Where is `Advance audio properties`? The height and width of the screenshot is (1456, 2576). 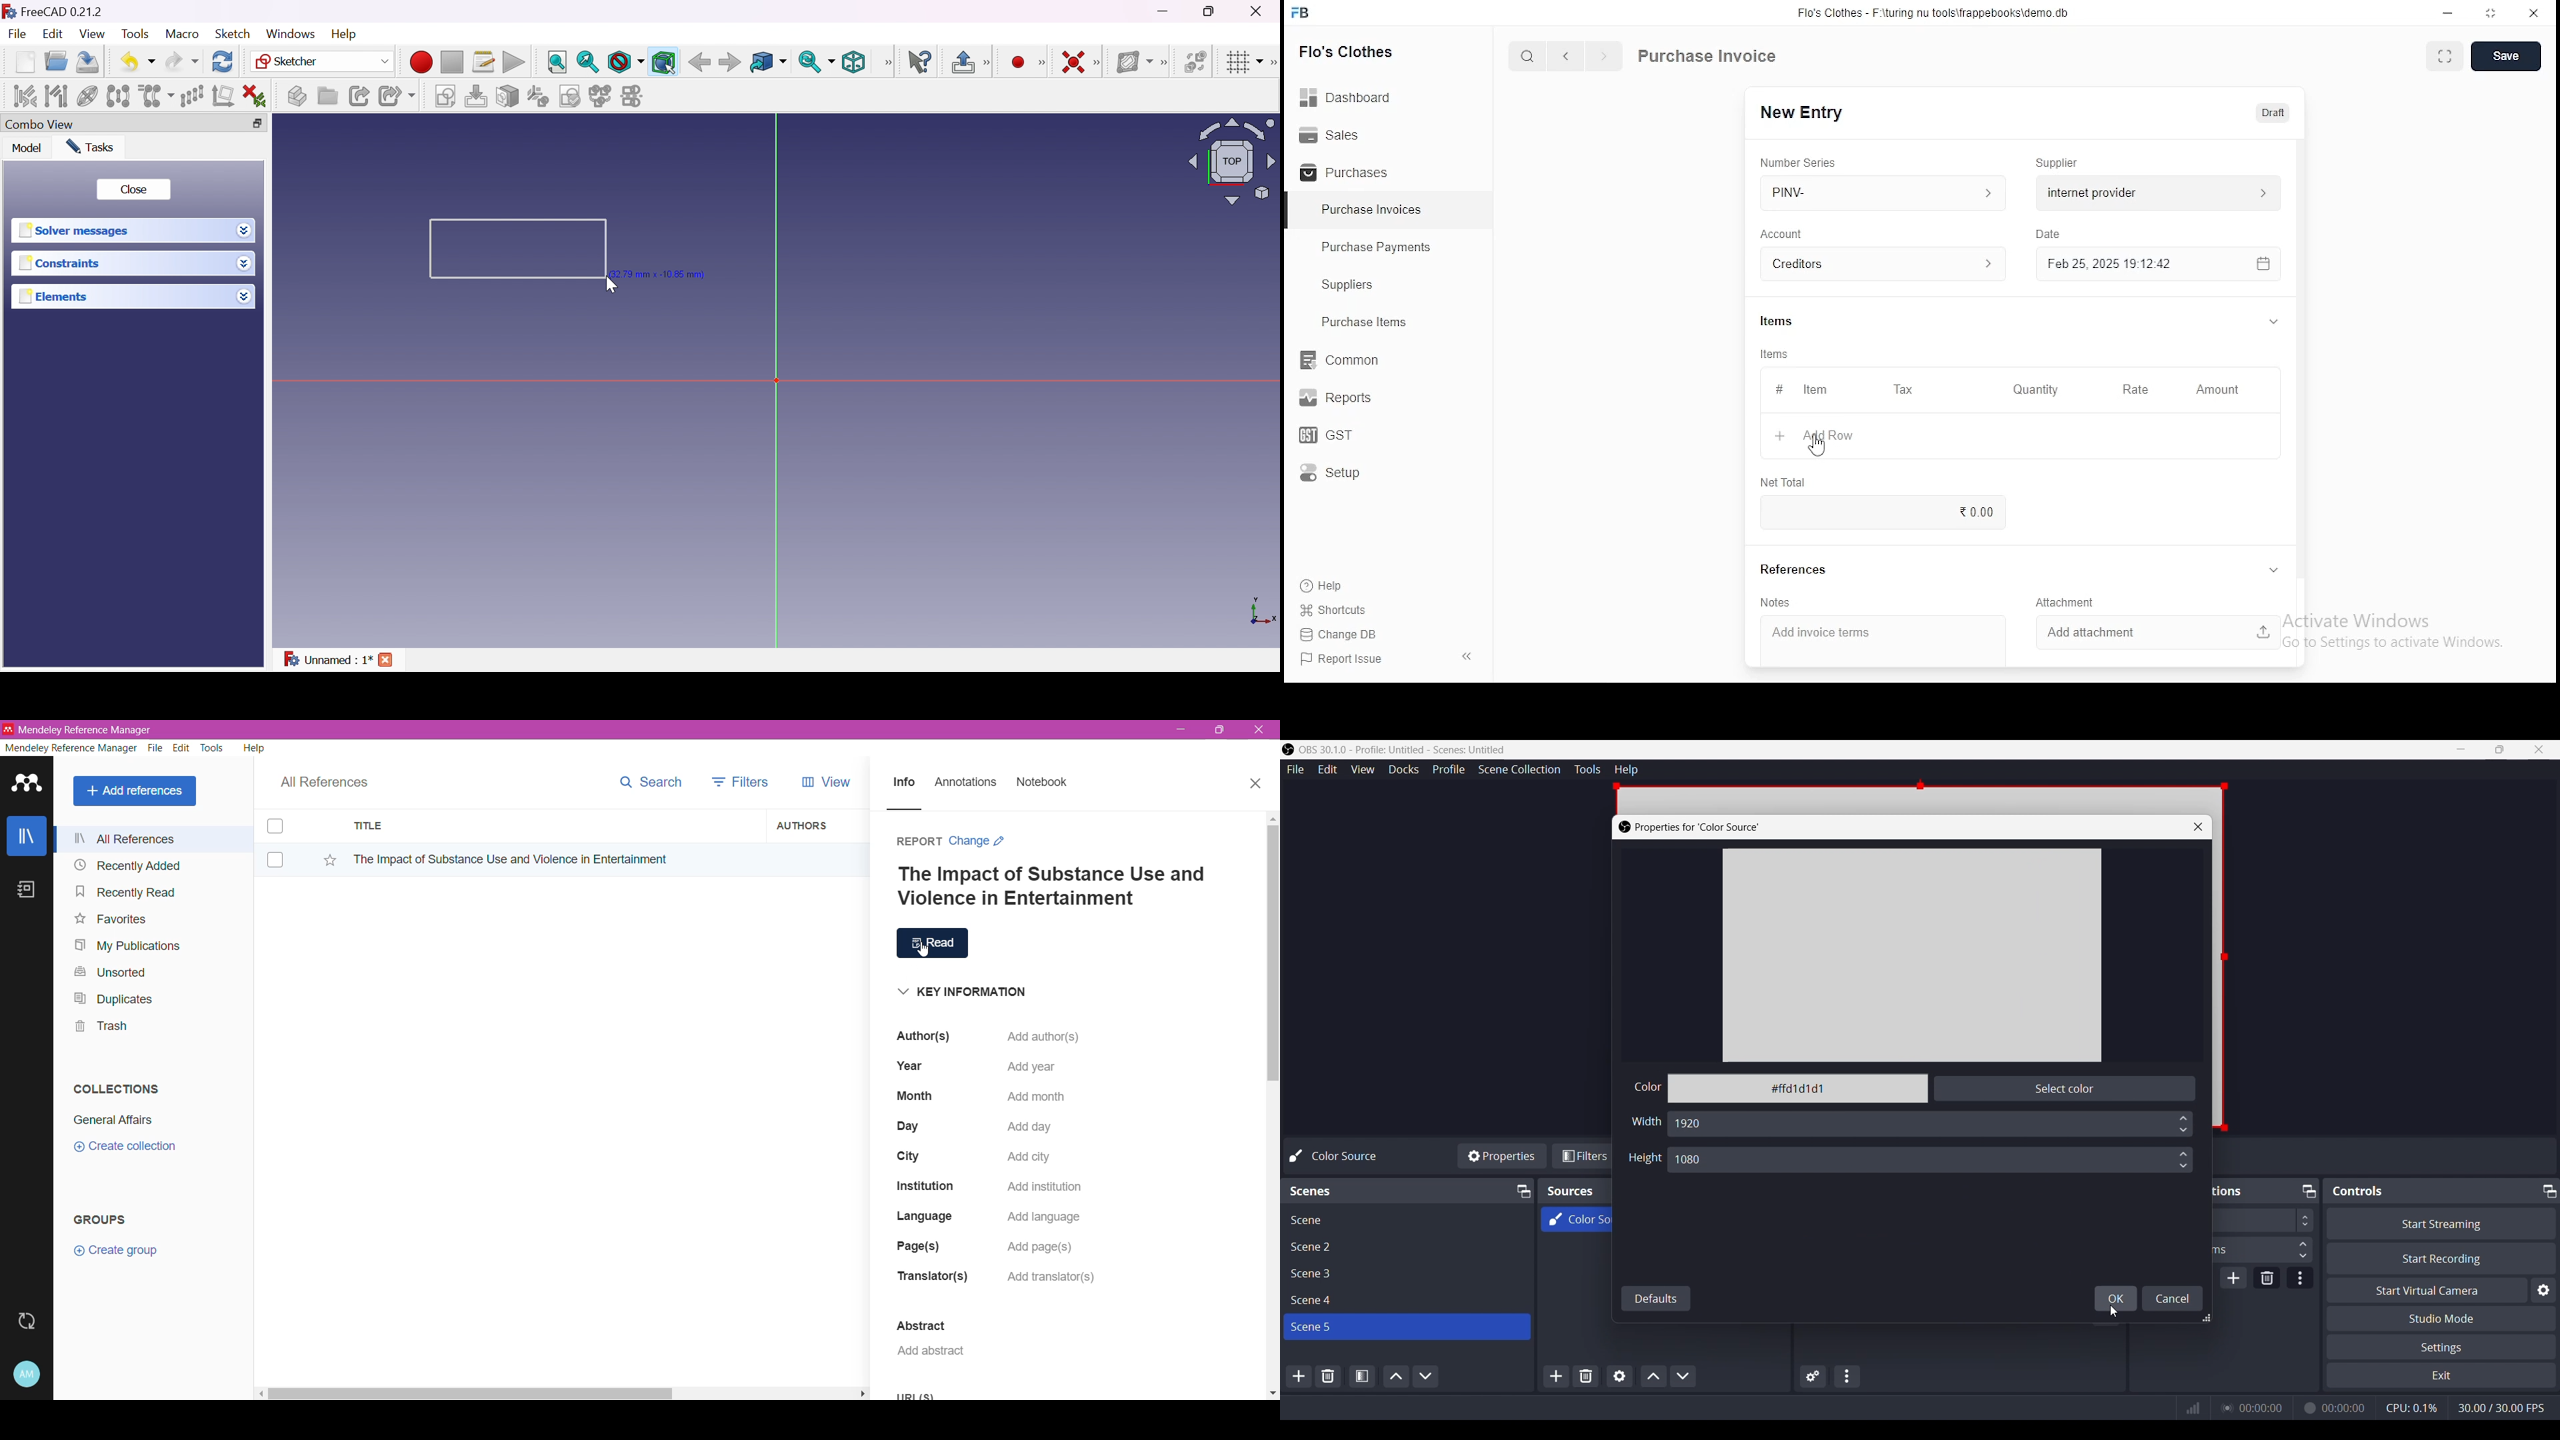
Advance audio properties is located at coordinates (1811, 1376).